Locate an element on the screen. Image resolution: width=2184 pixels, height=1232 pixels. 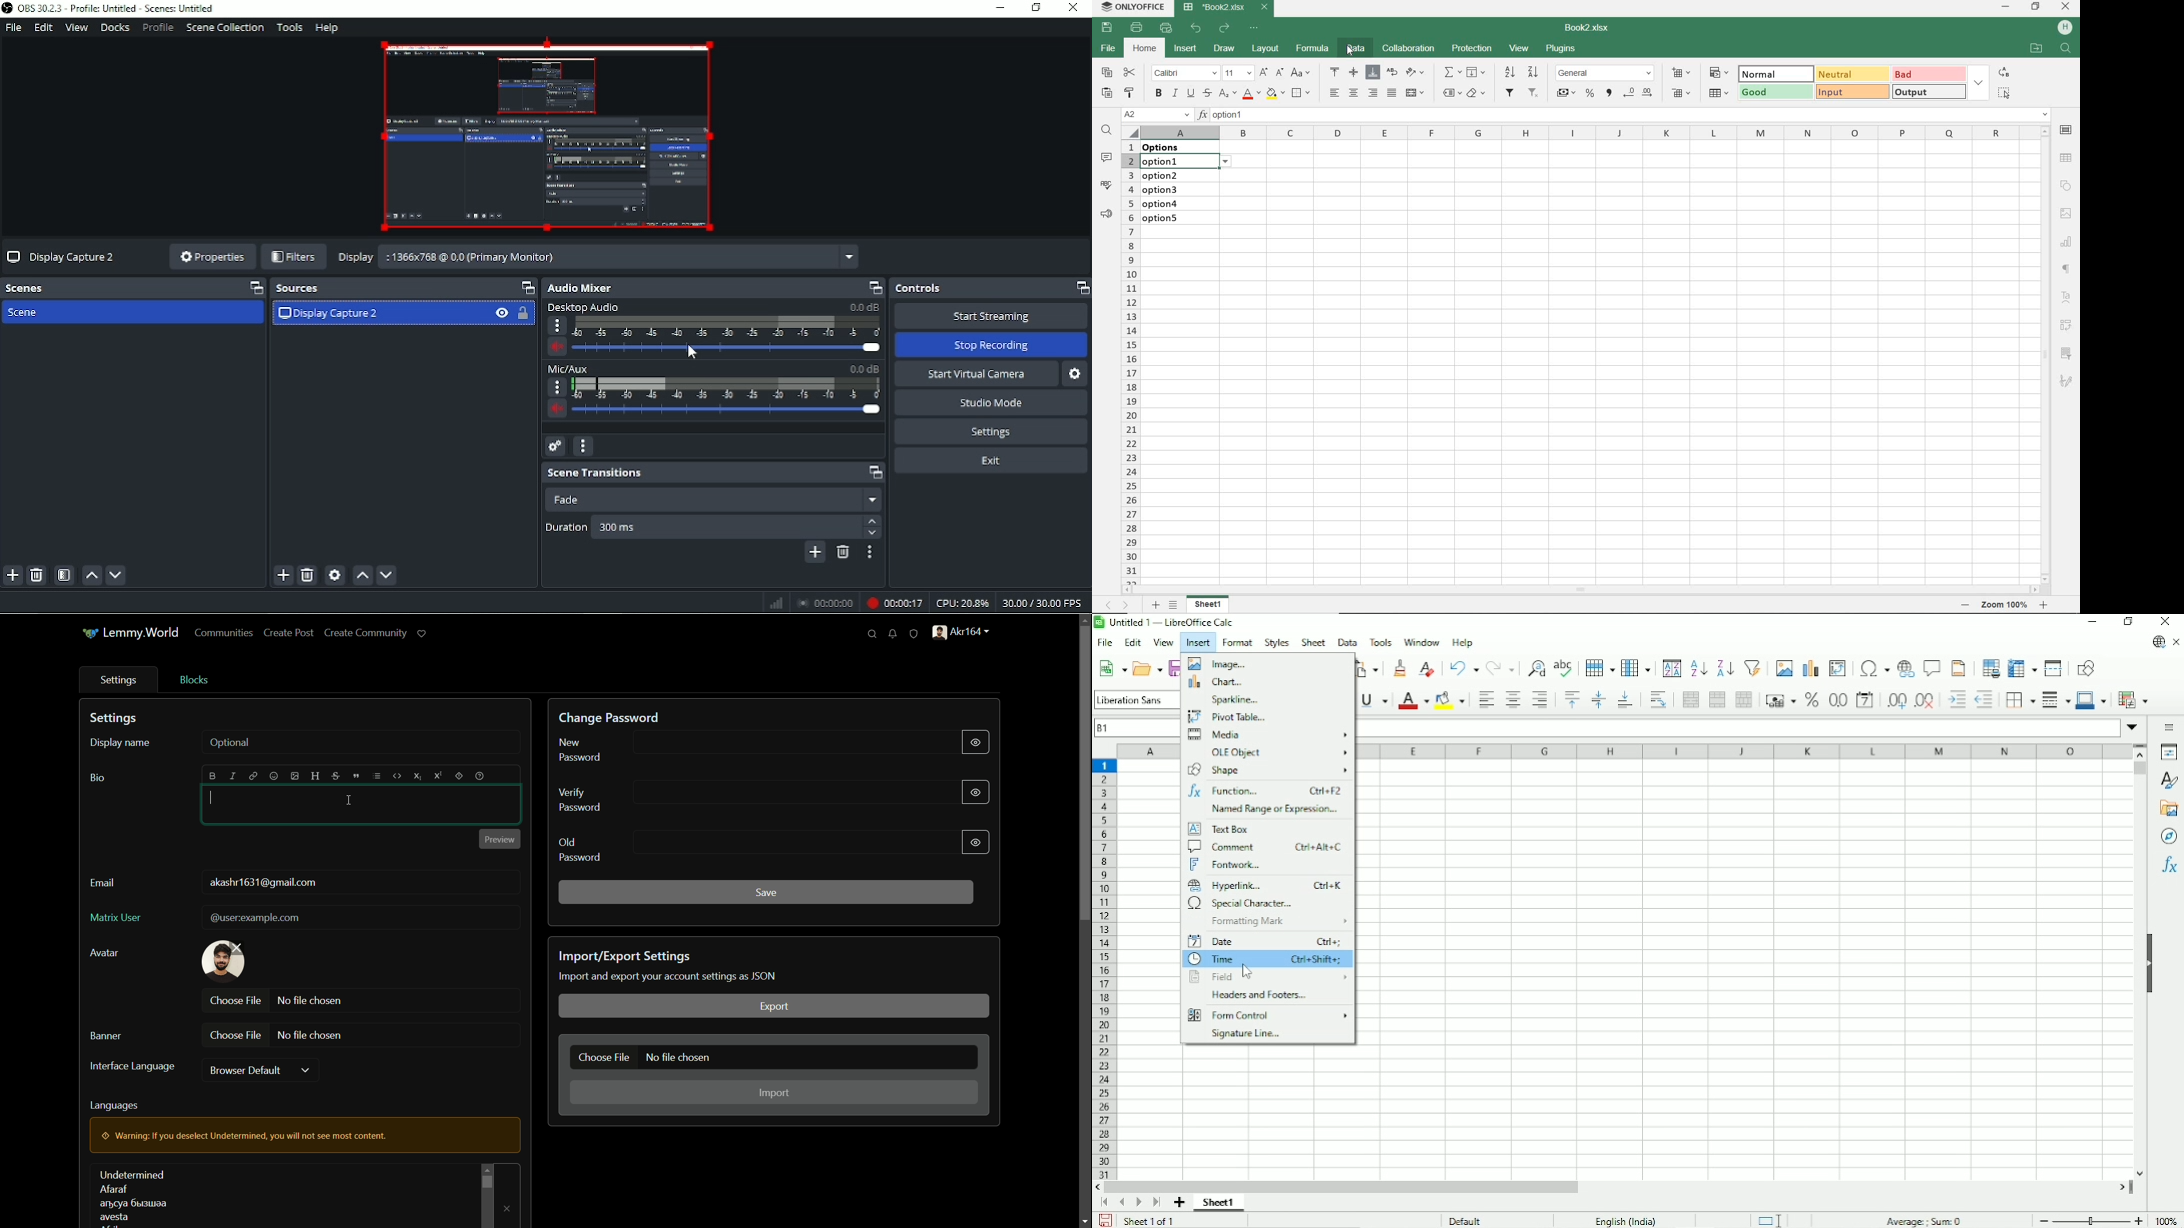
Hide is located at coordinates (500, 313).